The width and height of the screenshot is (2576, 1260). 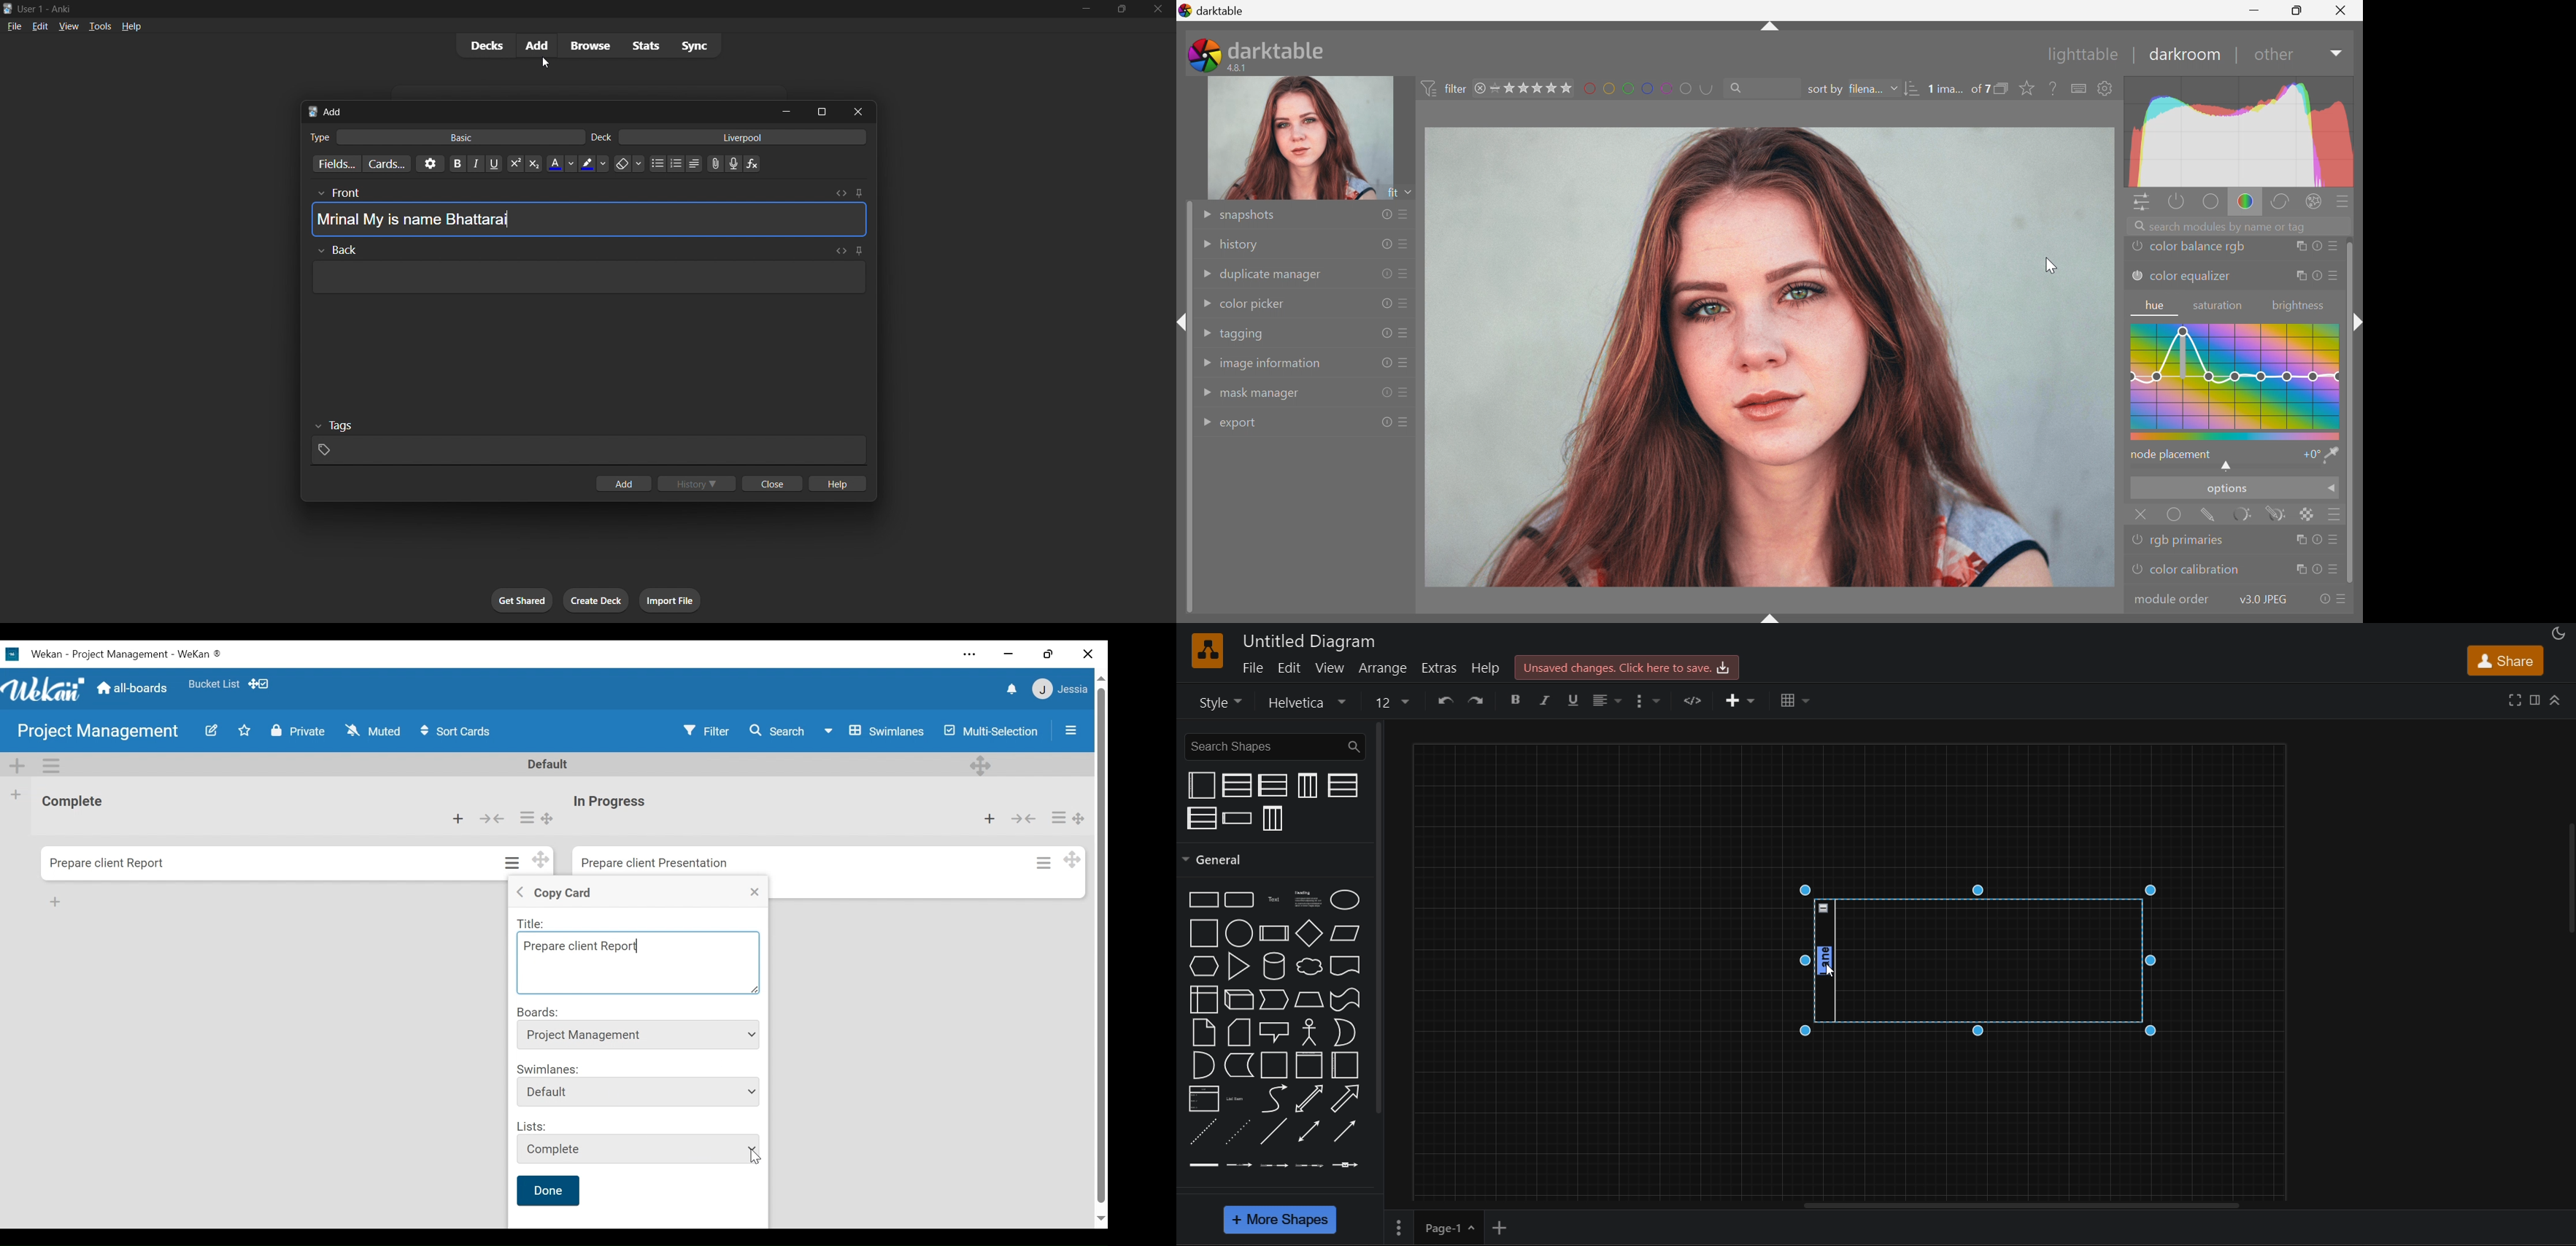 I want to click on Text, so click(x=1273, y=899).